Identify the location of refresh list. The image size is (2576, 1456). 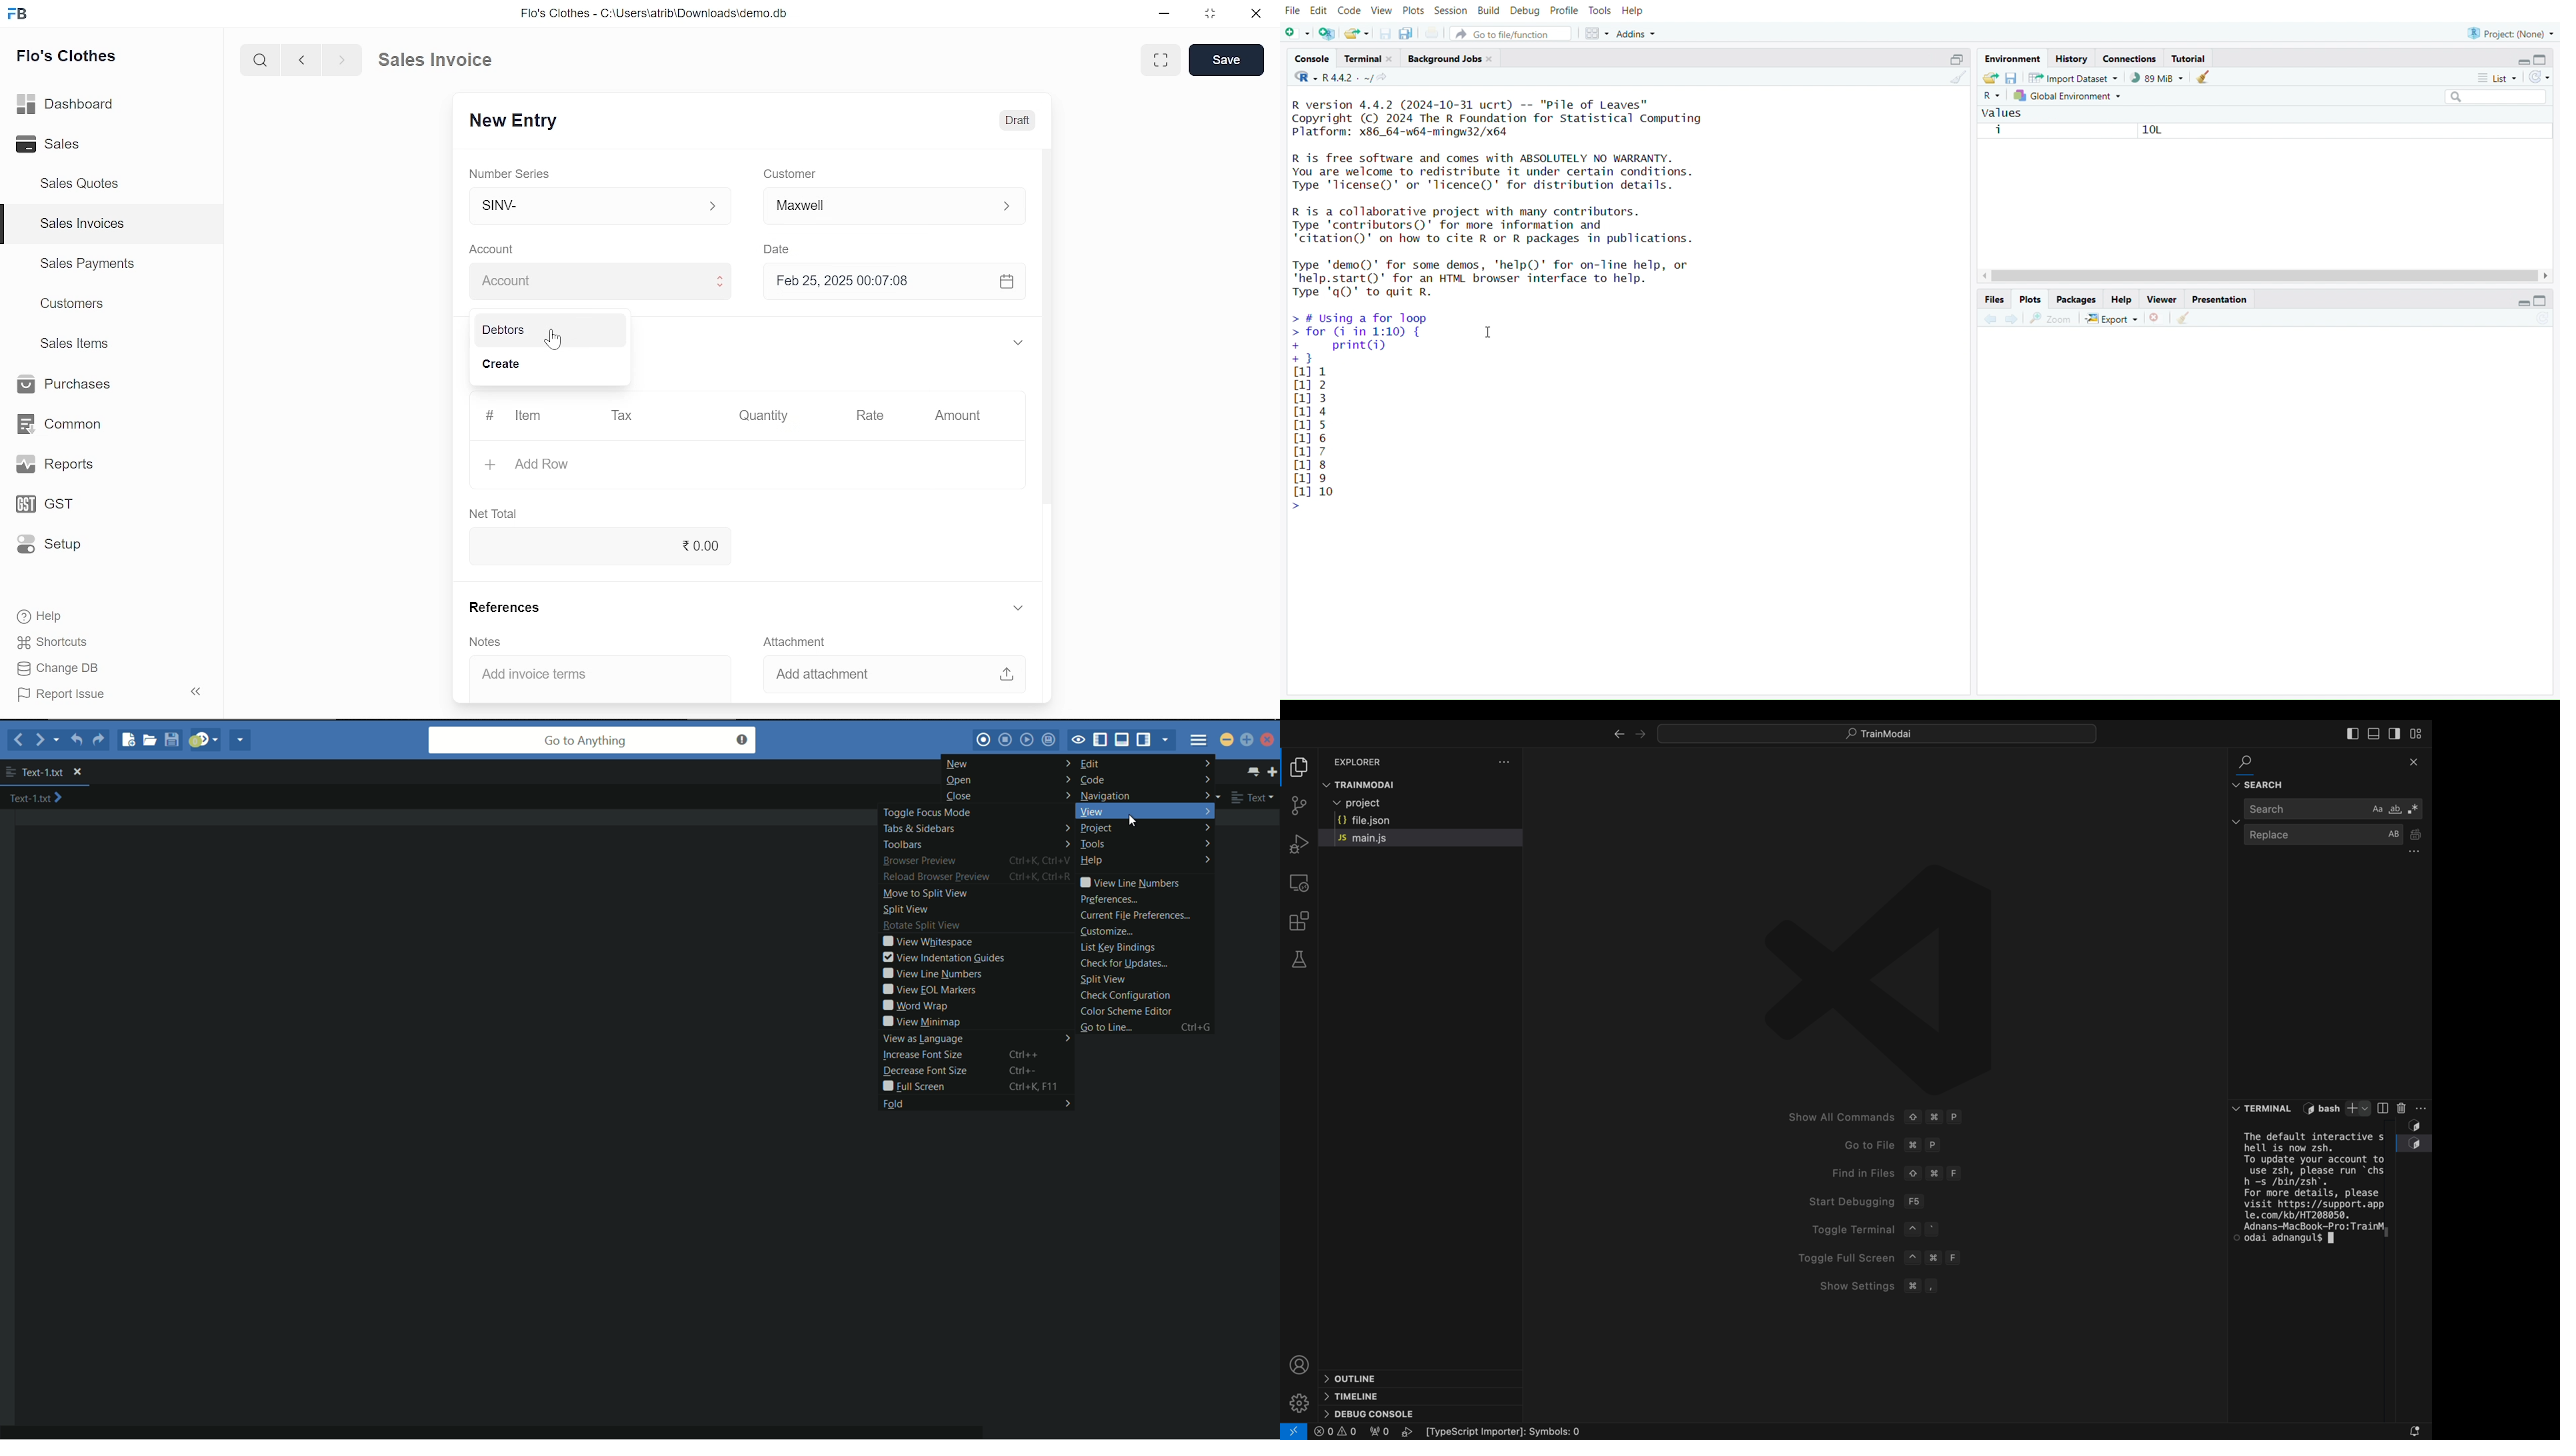
(2539, 77).